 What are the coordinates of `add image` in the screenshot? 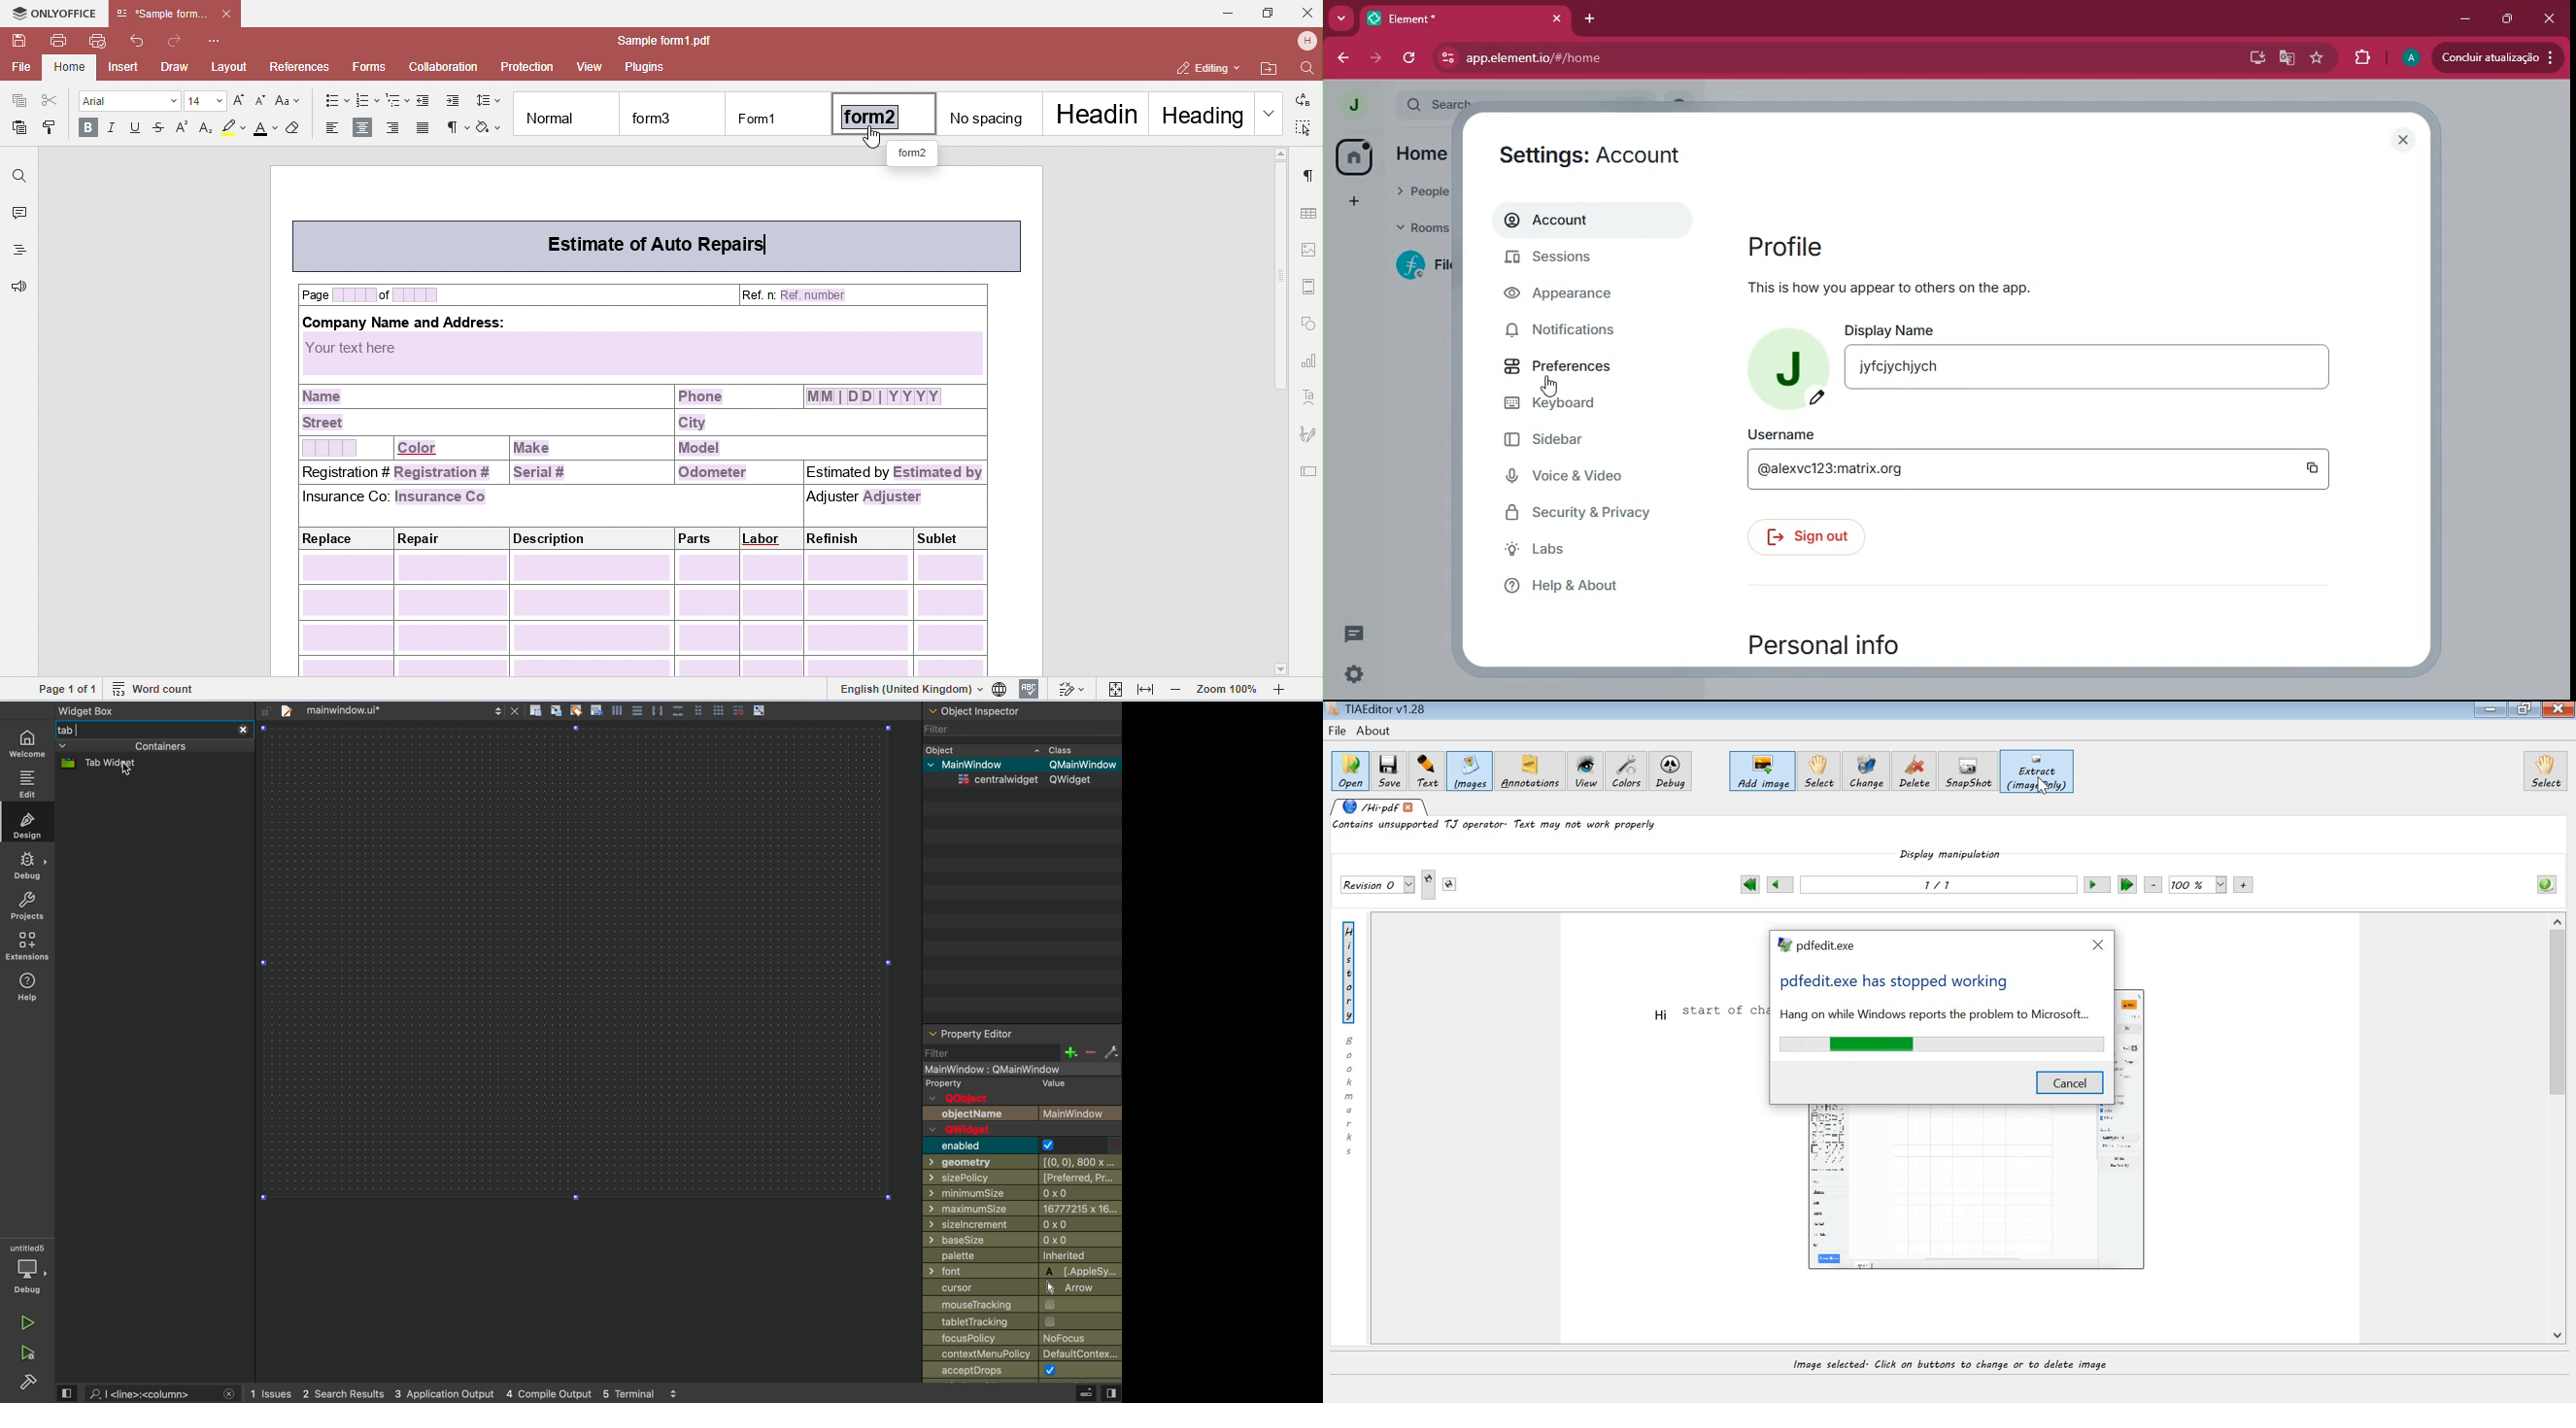 It's located at (1763, 773).